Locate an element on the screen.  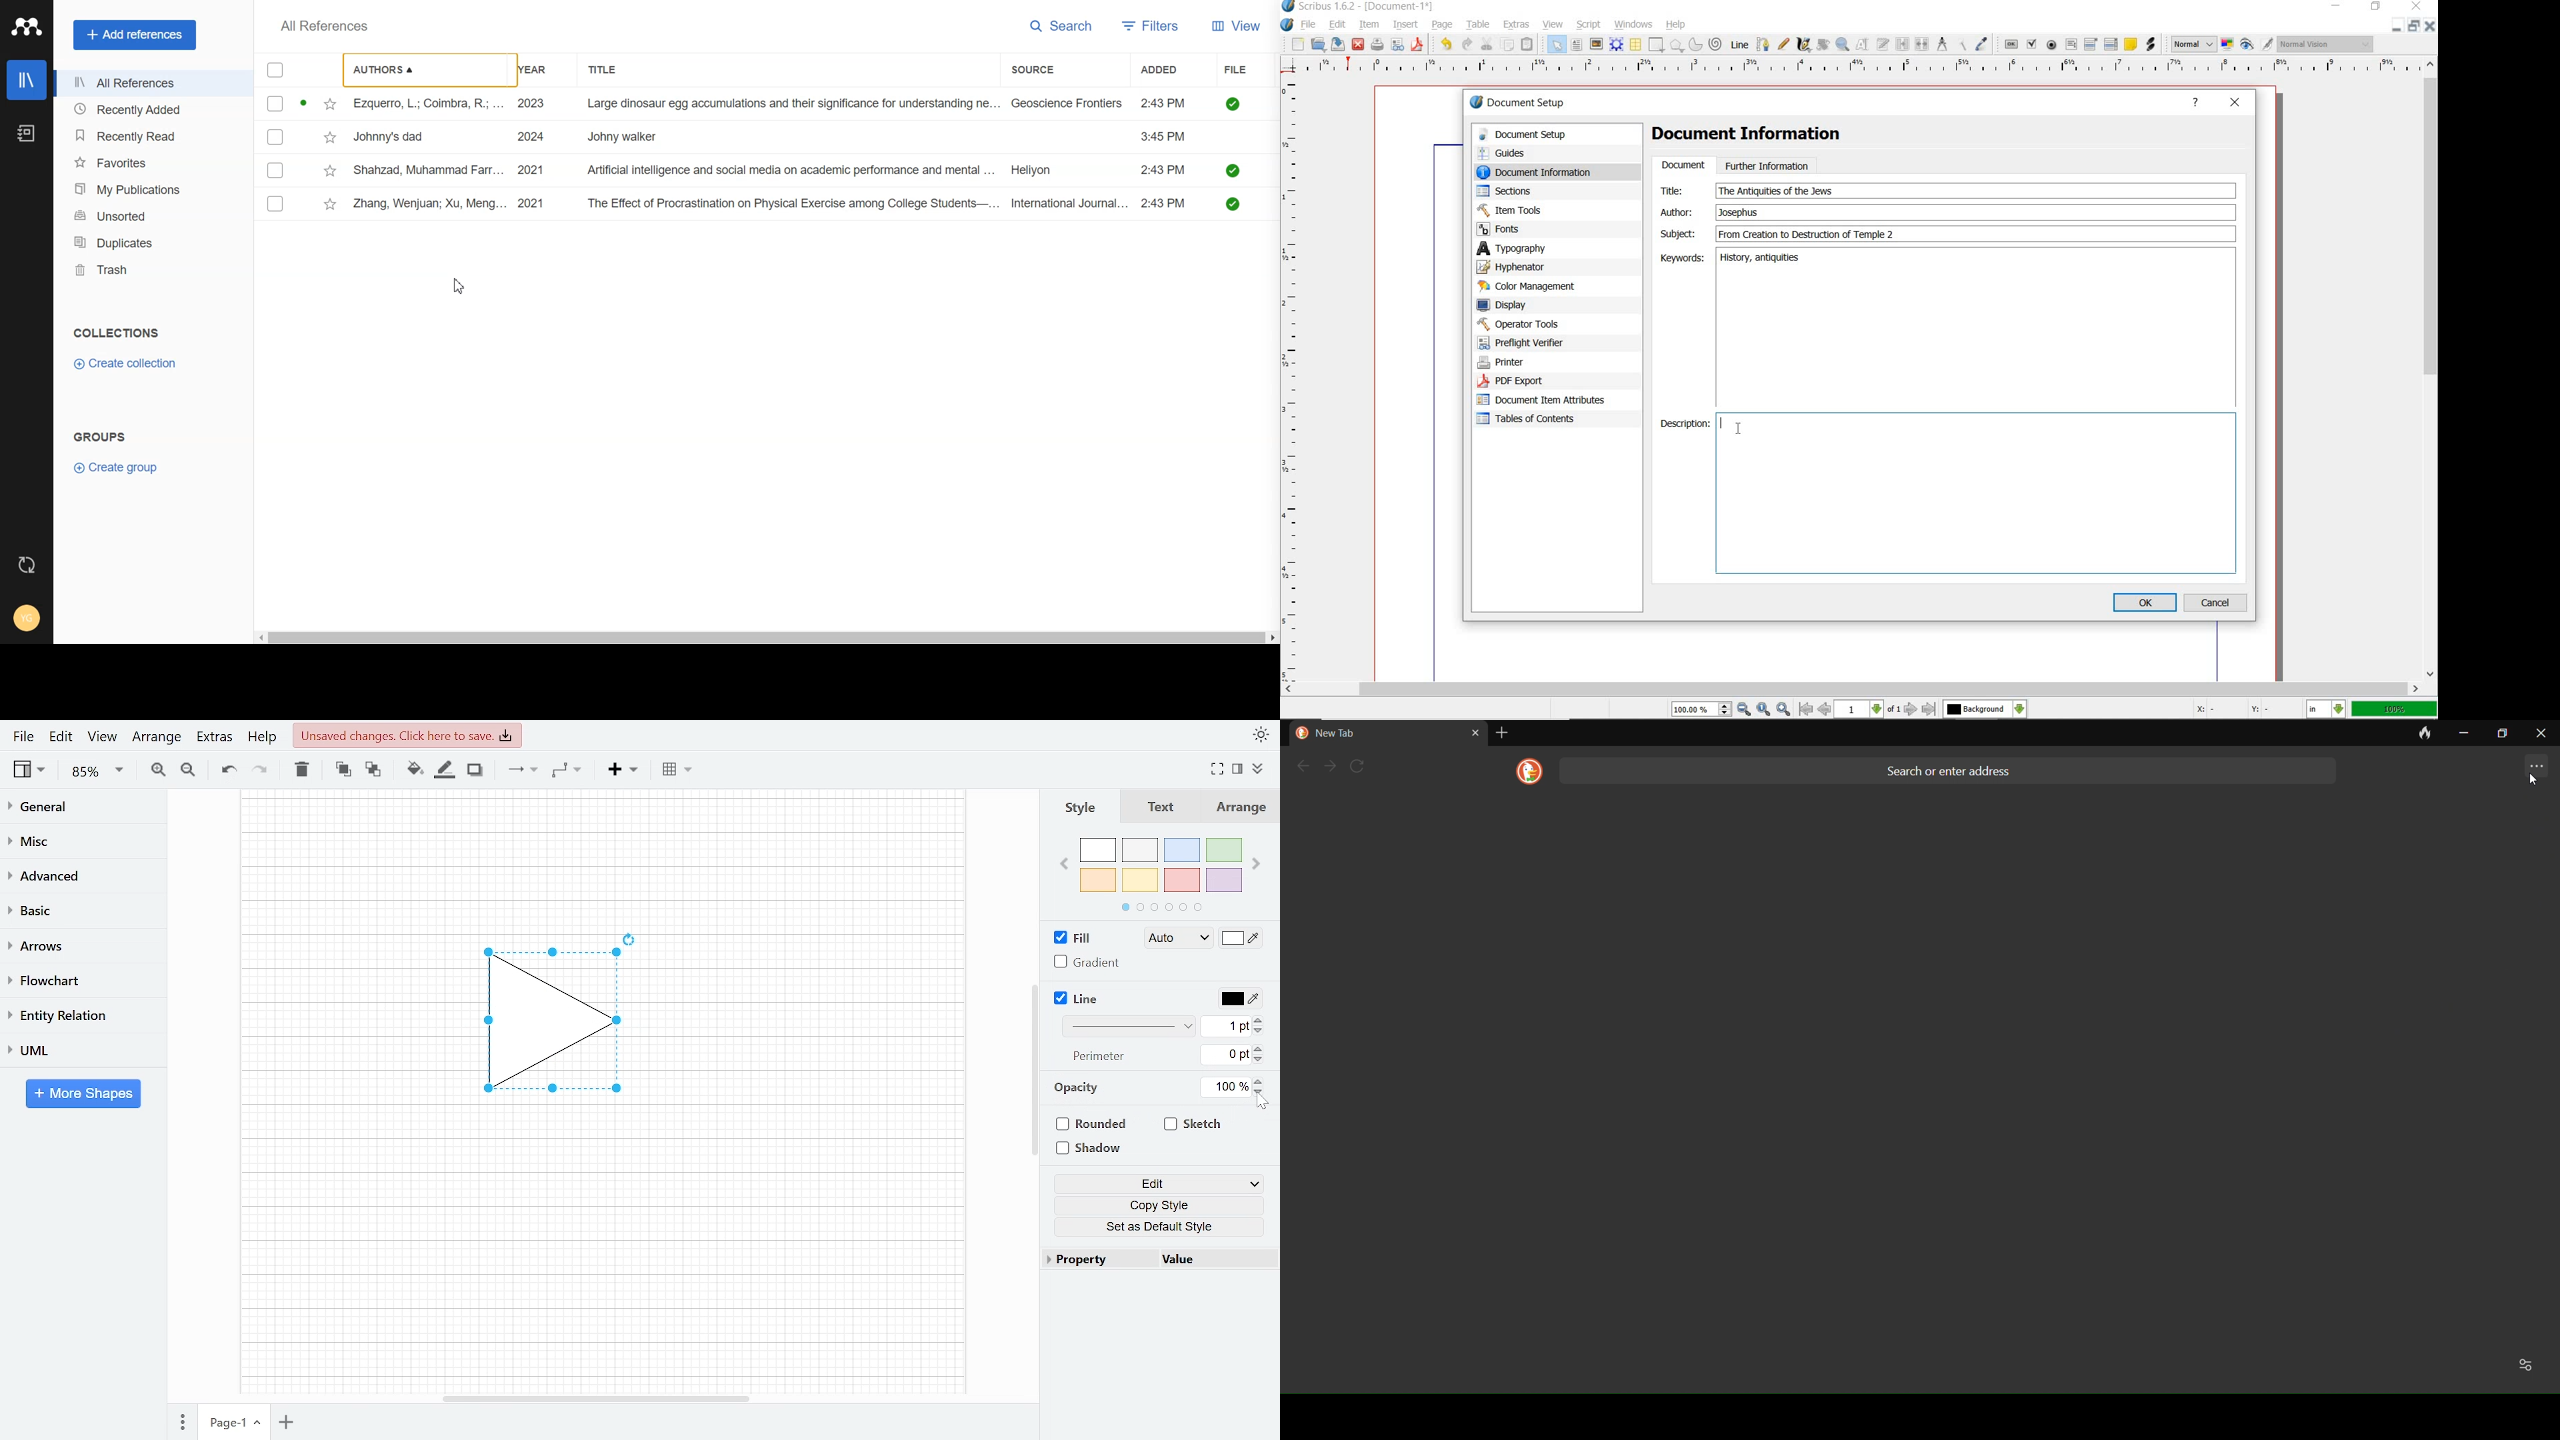
shape is located at coordinates (1657, 44).